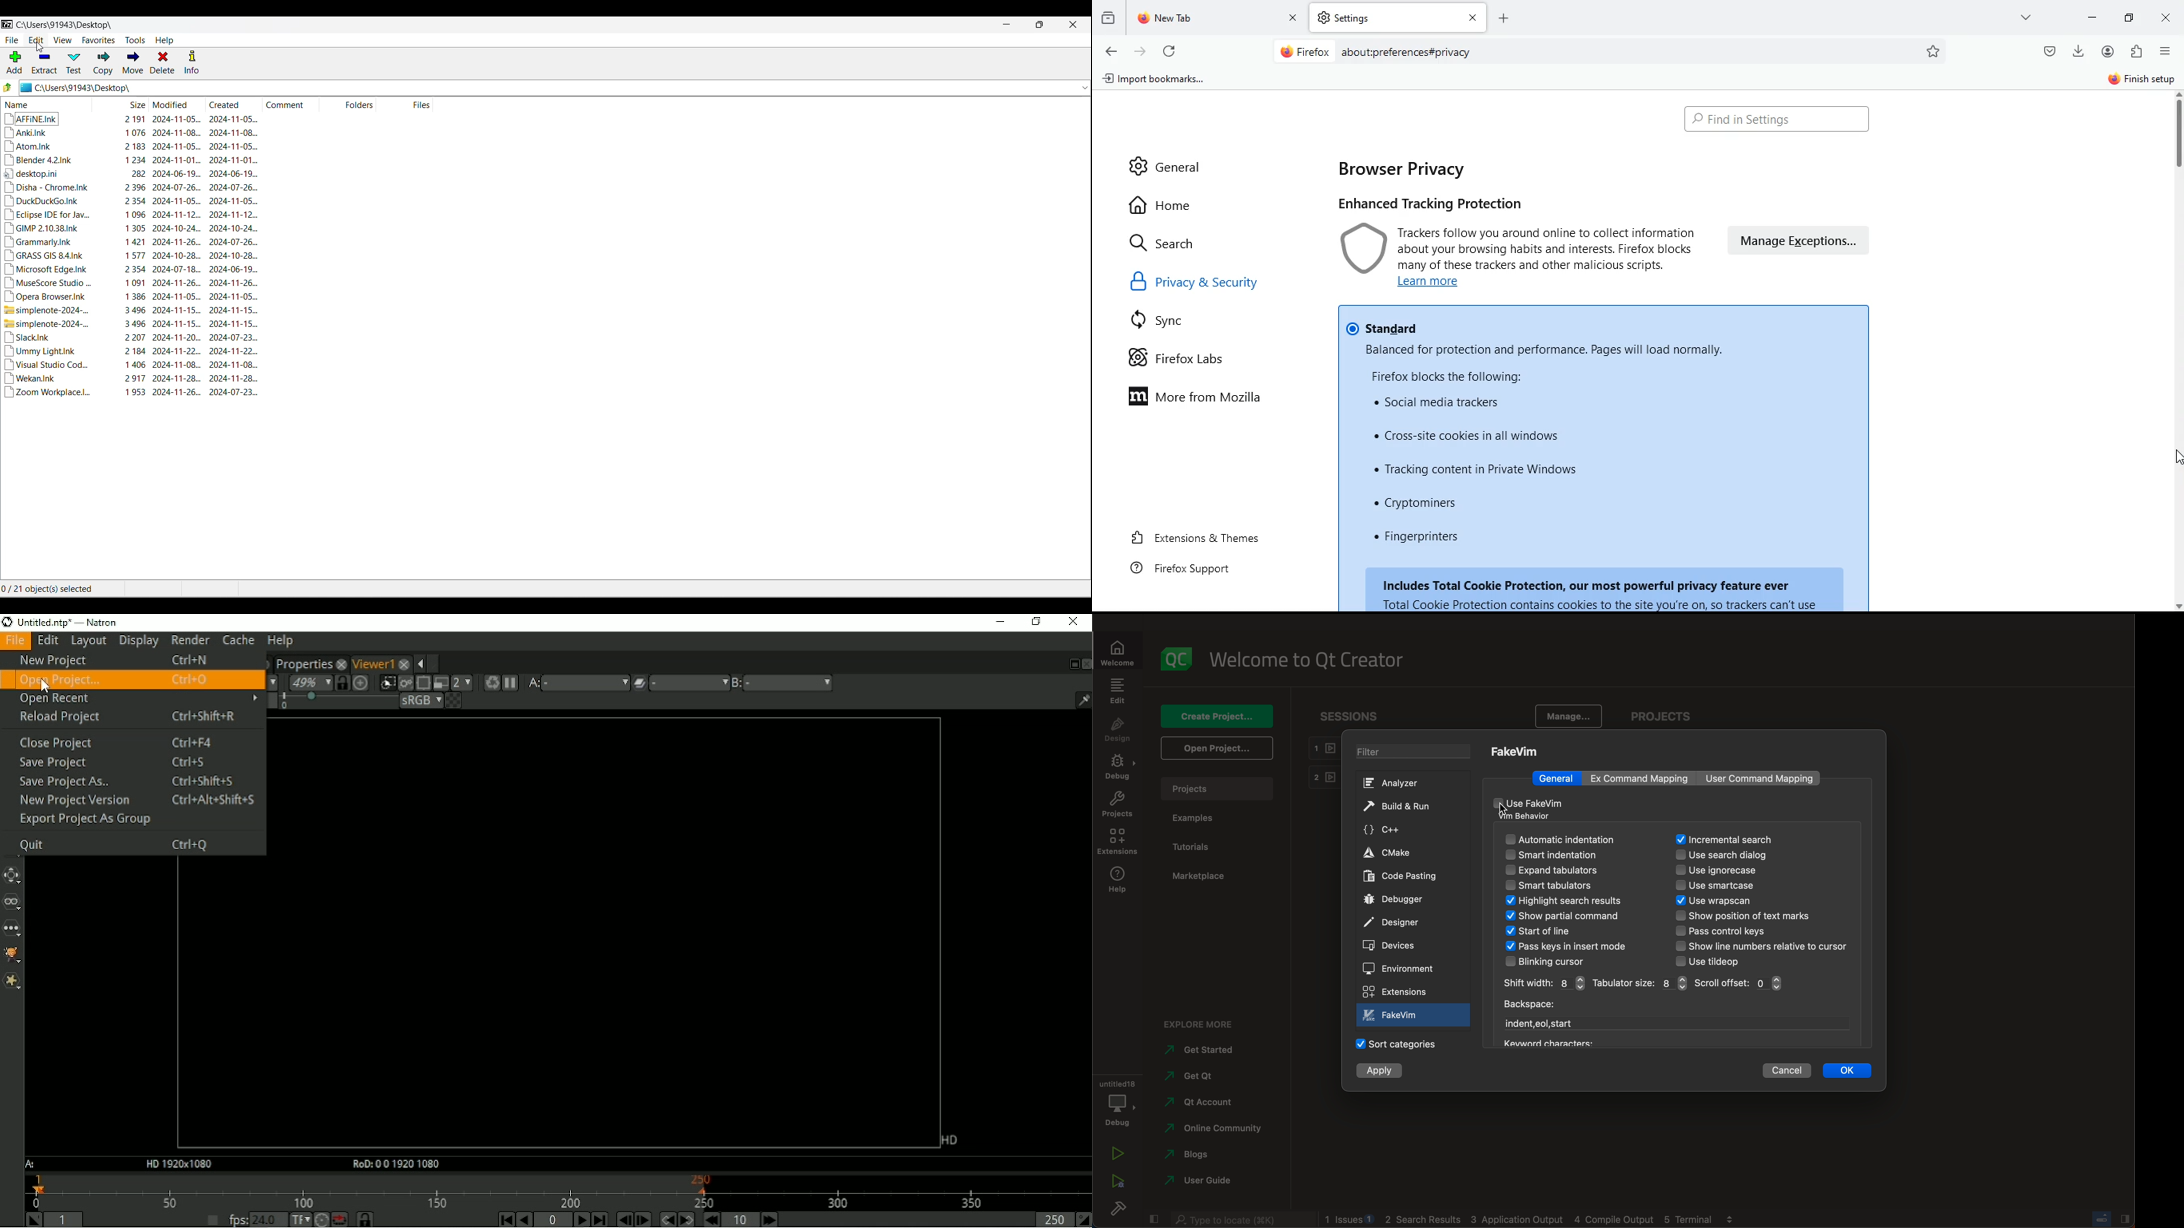  What do you see at coordinates (1529, 817) in the screenshot?
I see `vm behaviour ` at bounding box center [1529, 817].